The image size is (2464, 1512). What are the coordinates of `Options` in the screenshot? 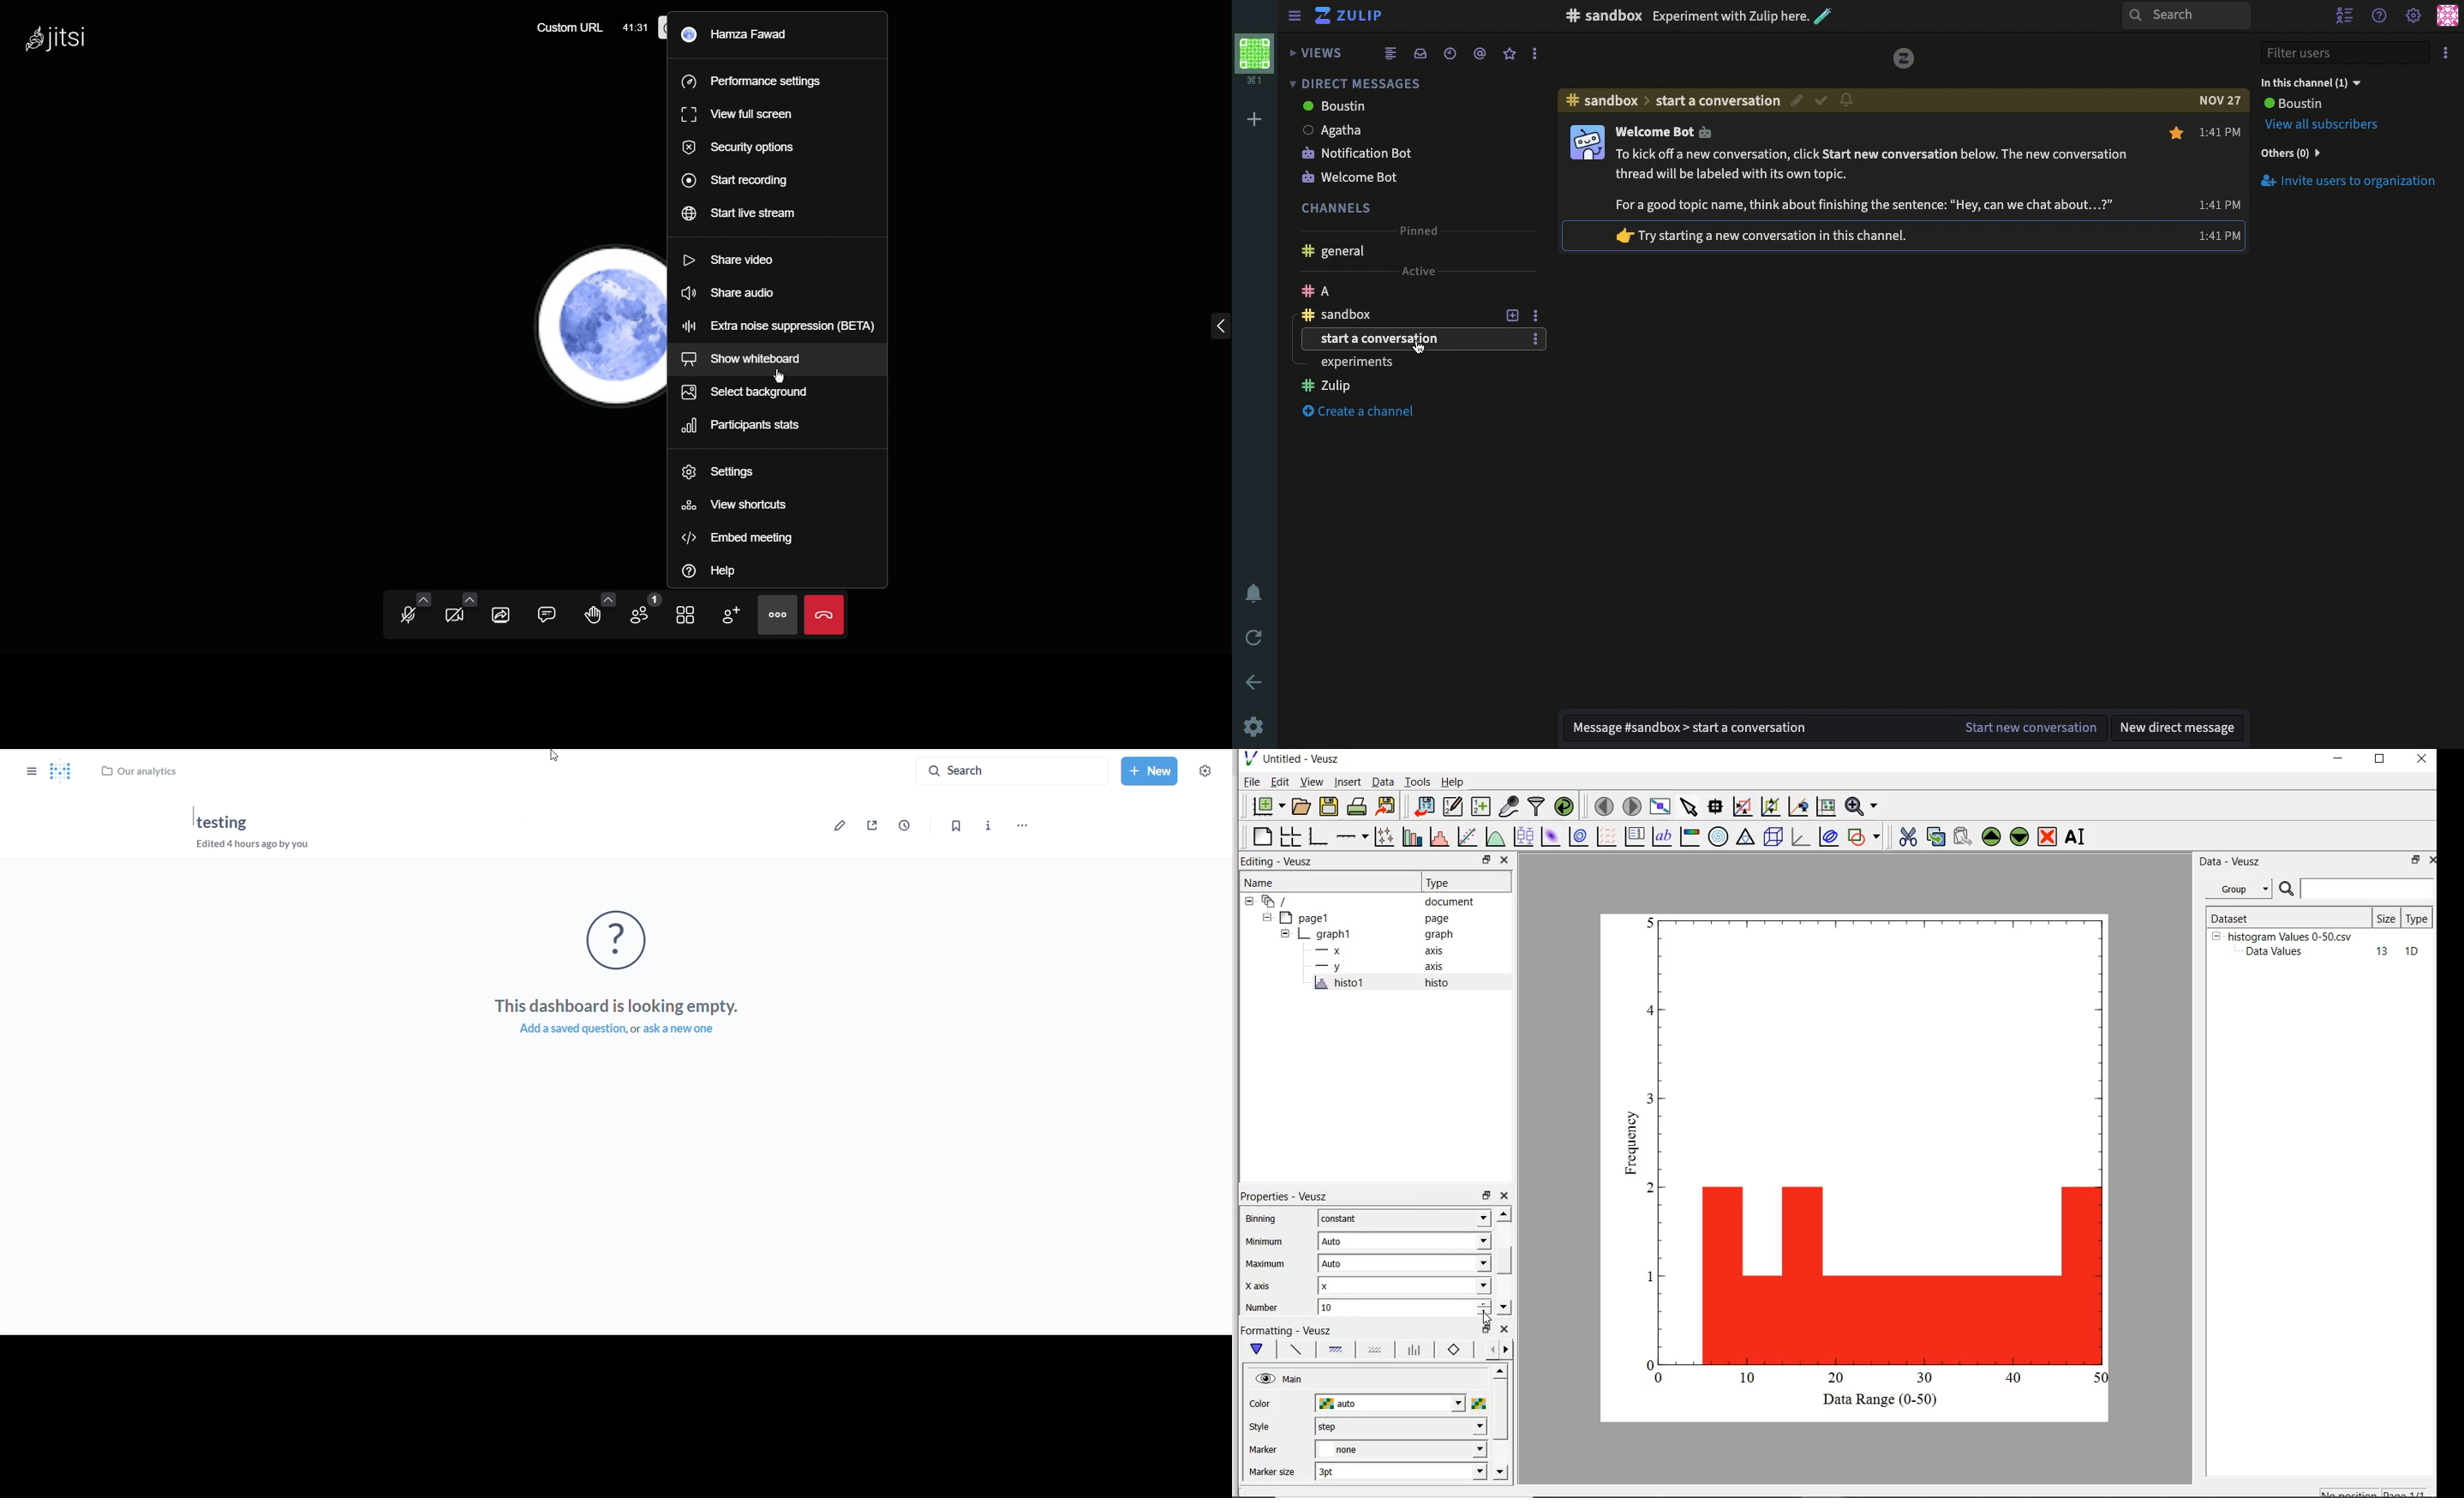 It's located at (1535, 314).